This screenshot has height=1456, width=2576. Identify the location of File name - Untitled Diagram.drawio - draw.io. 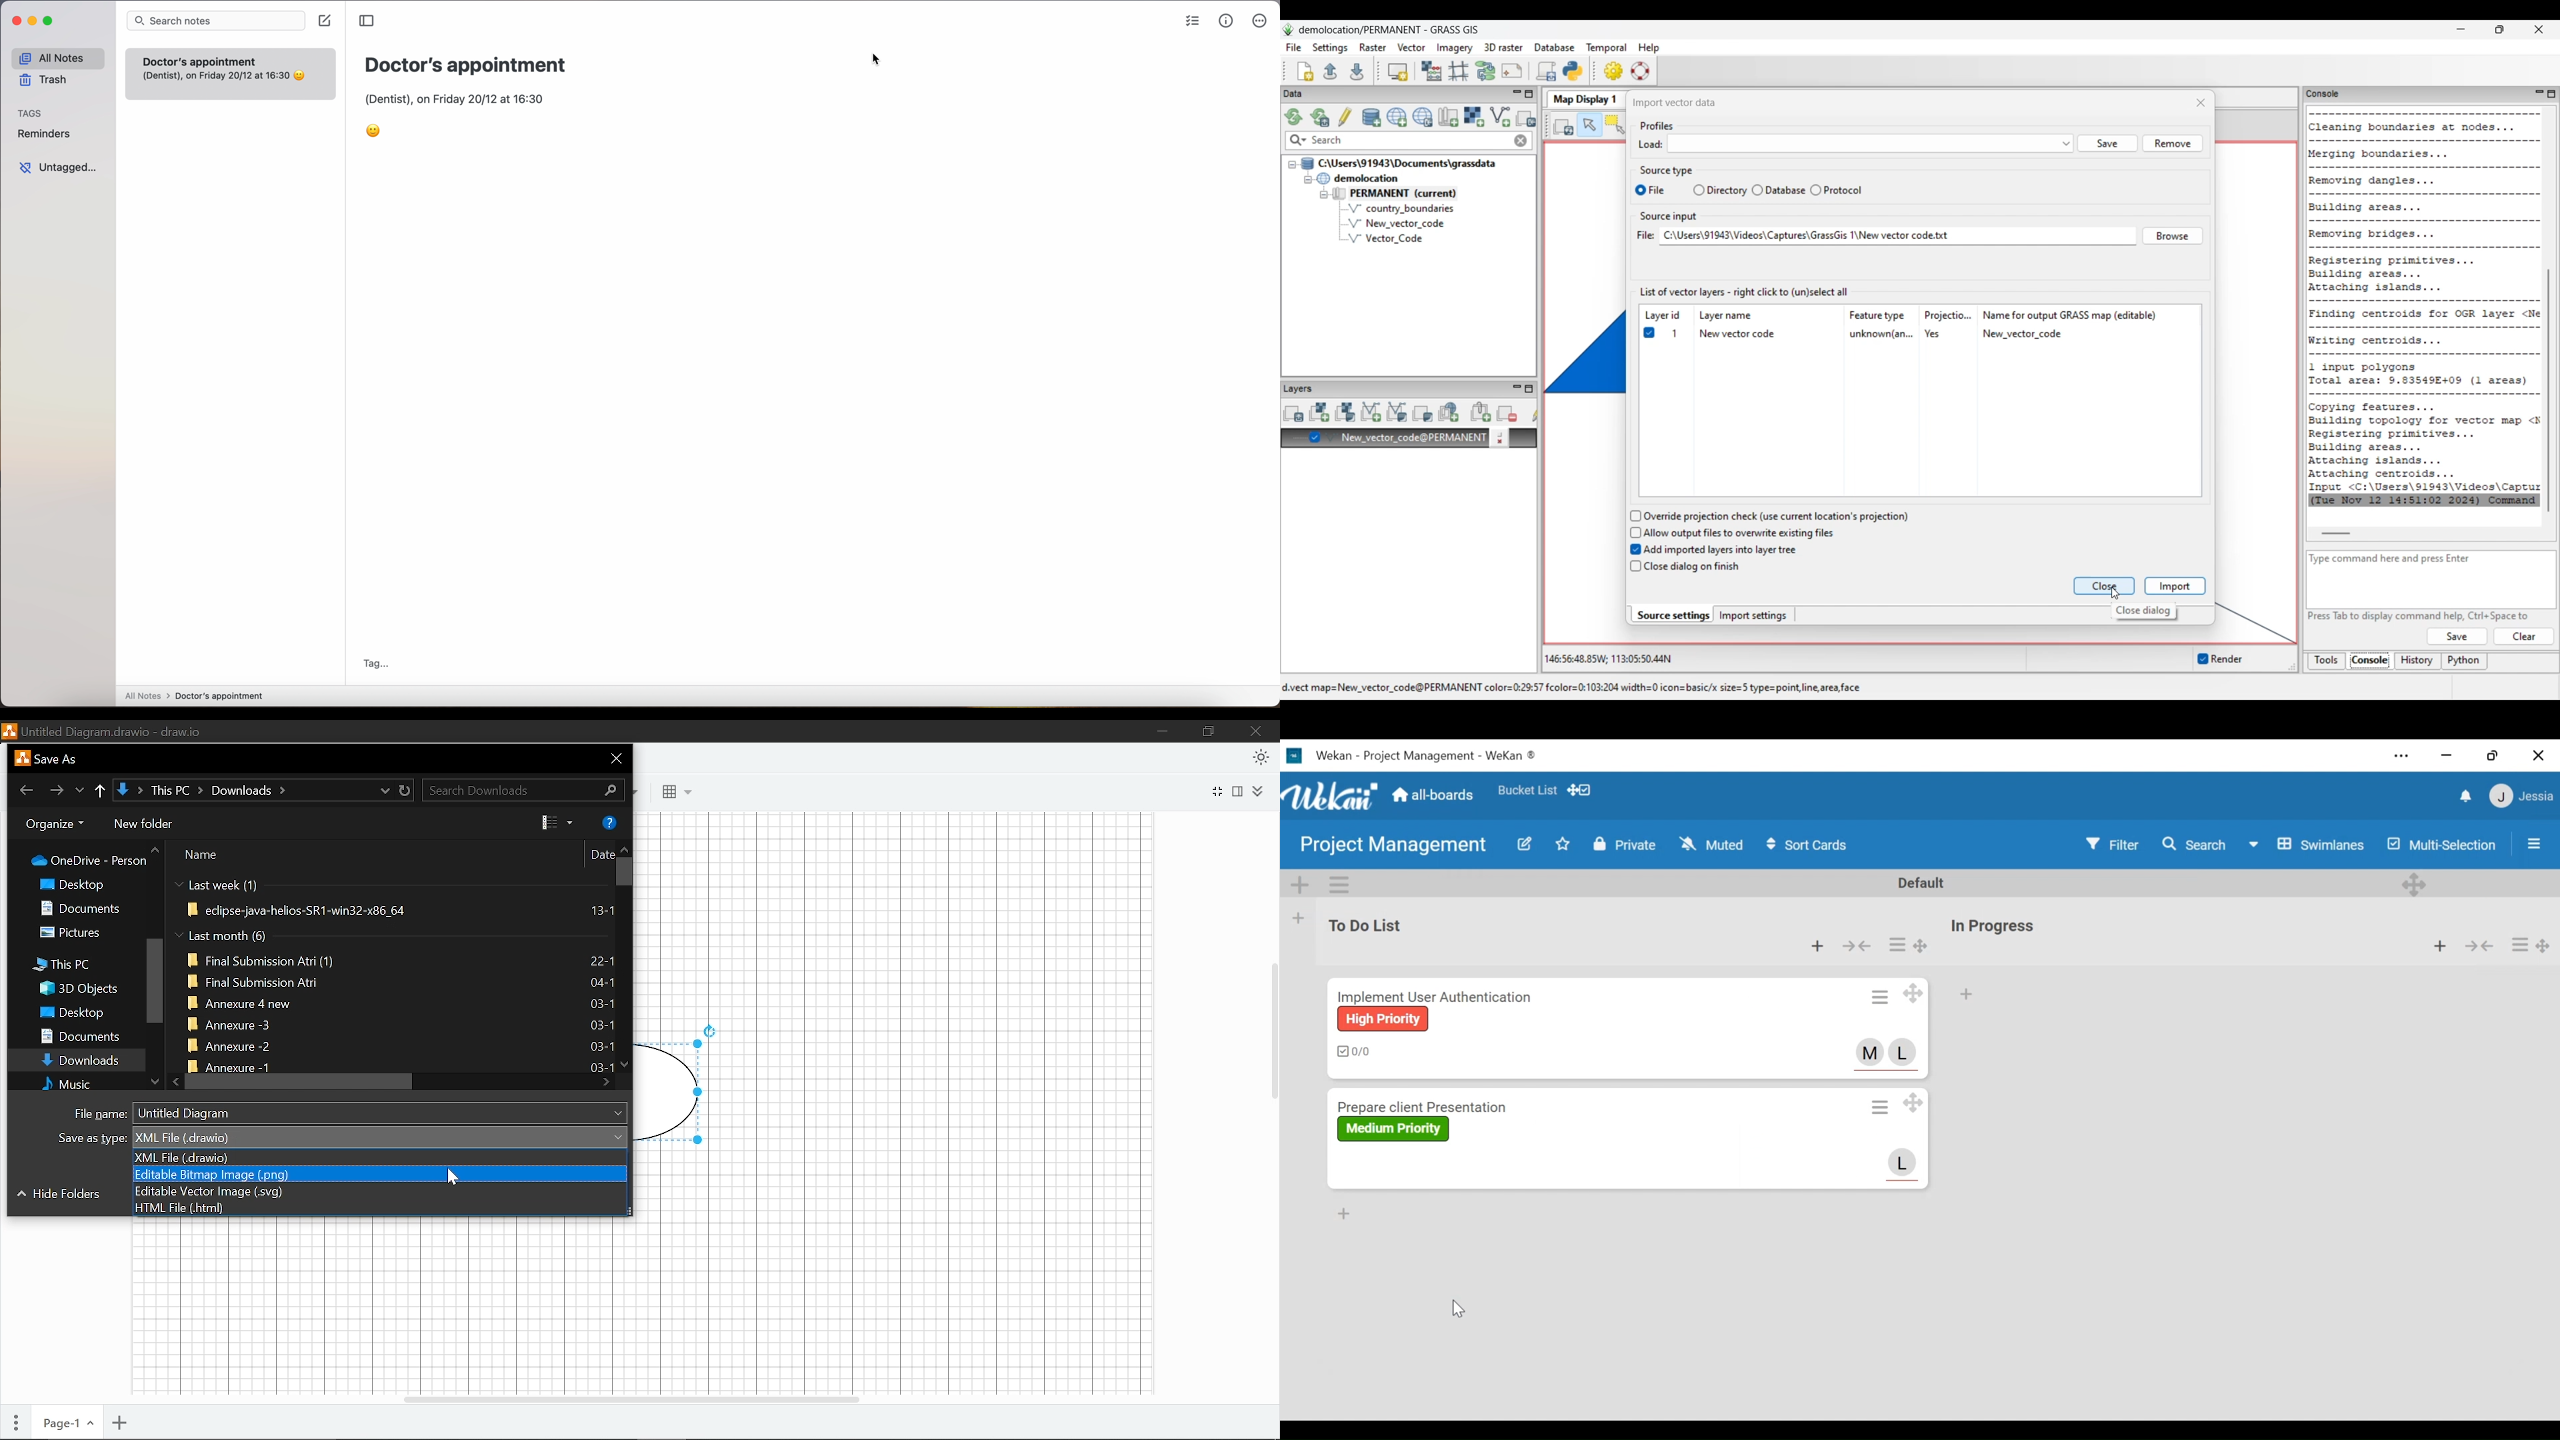
(101, 730).